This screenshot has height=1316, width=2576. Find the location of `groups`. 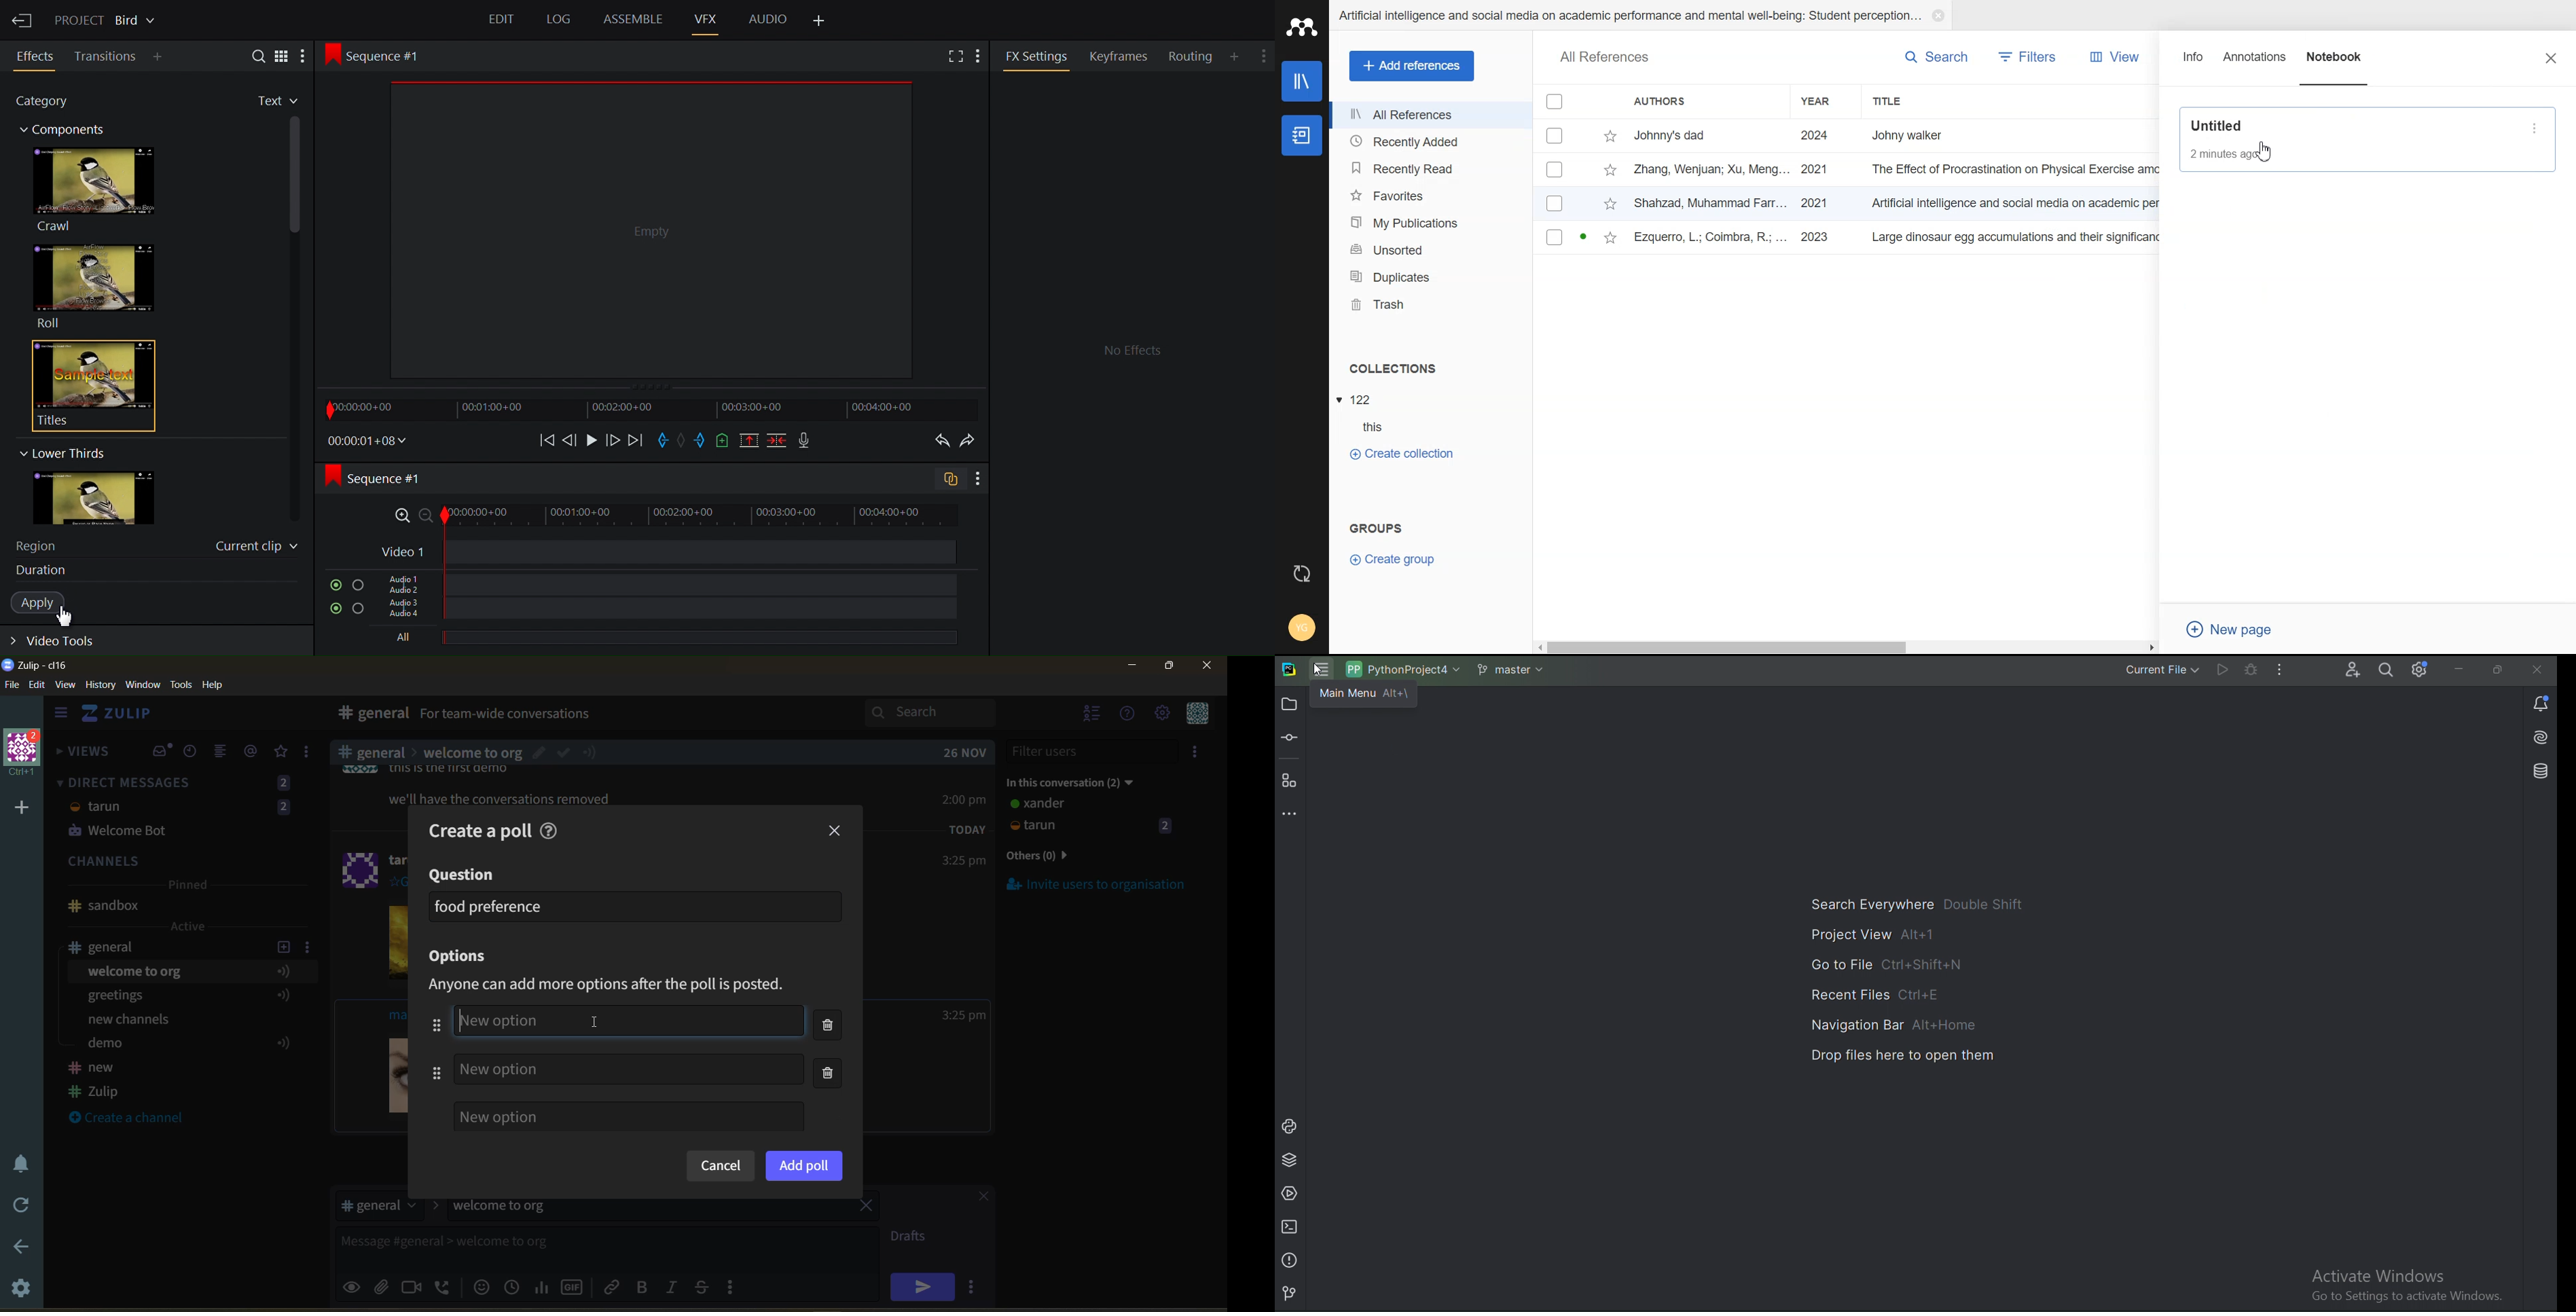

groups is located at coordinates (1377, 527).